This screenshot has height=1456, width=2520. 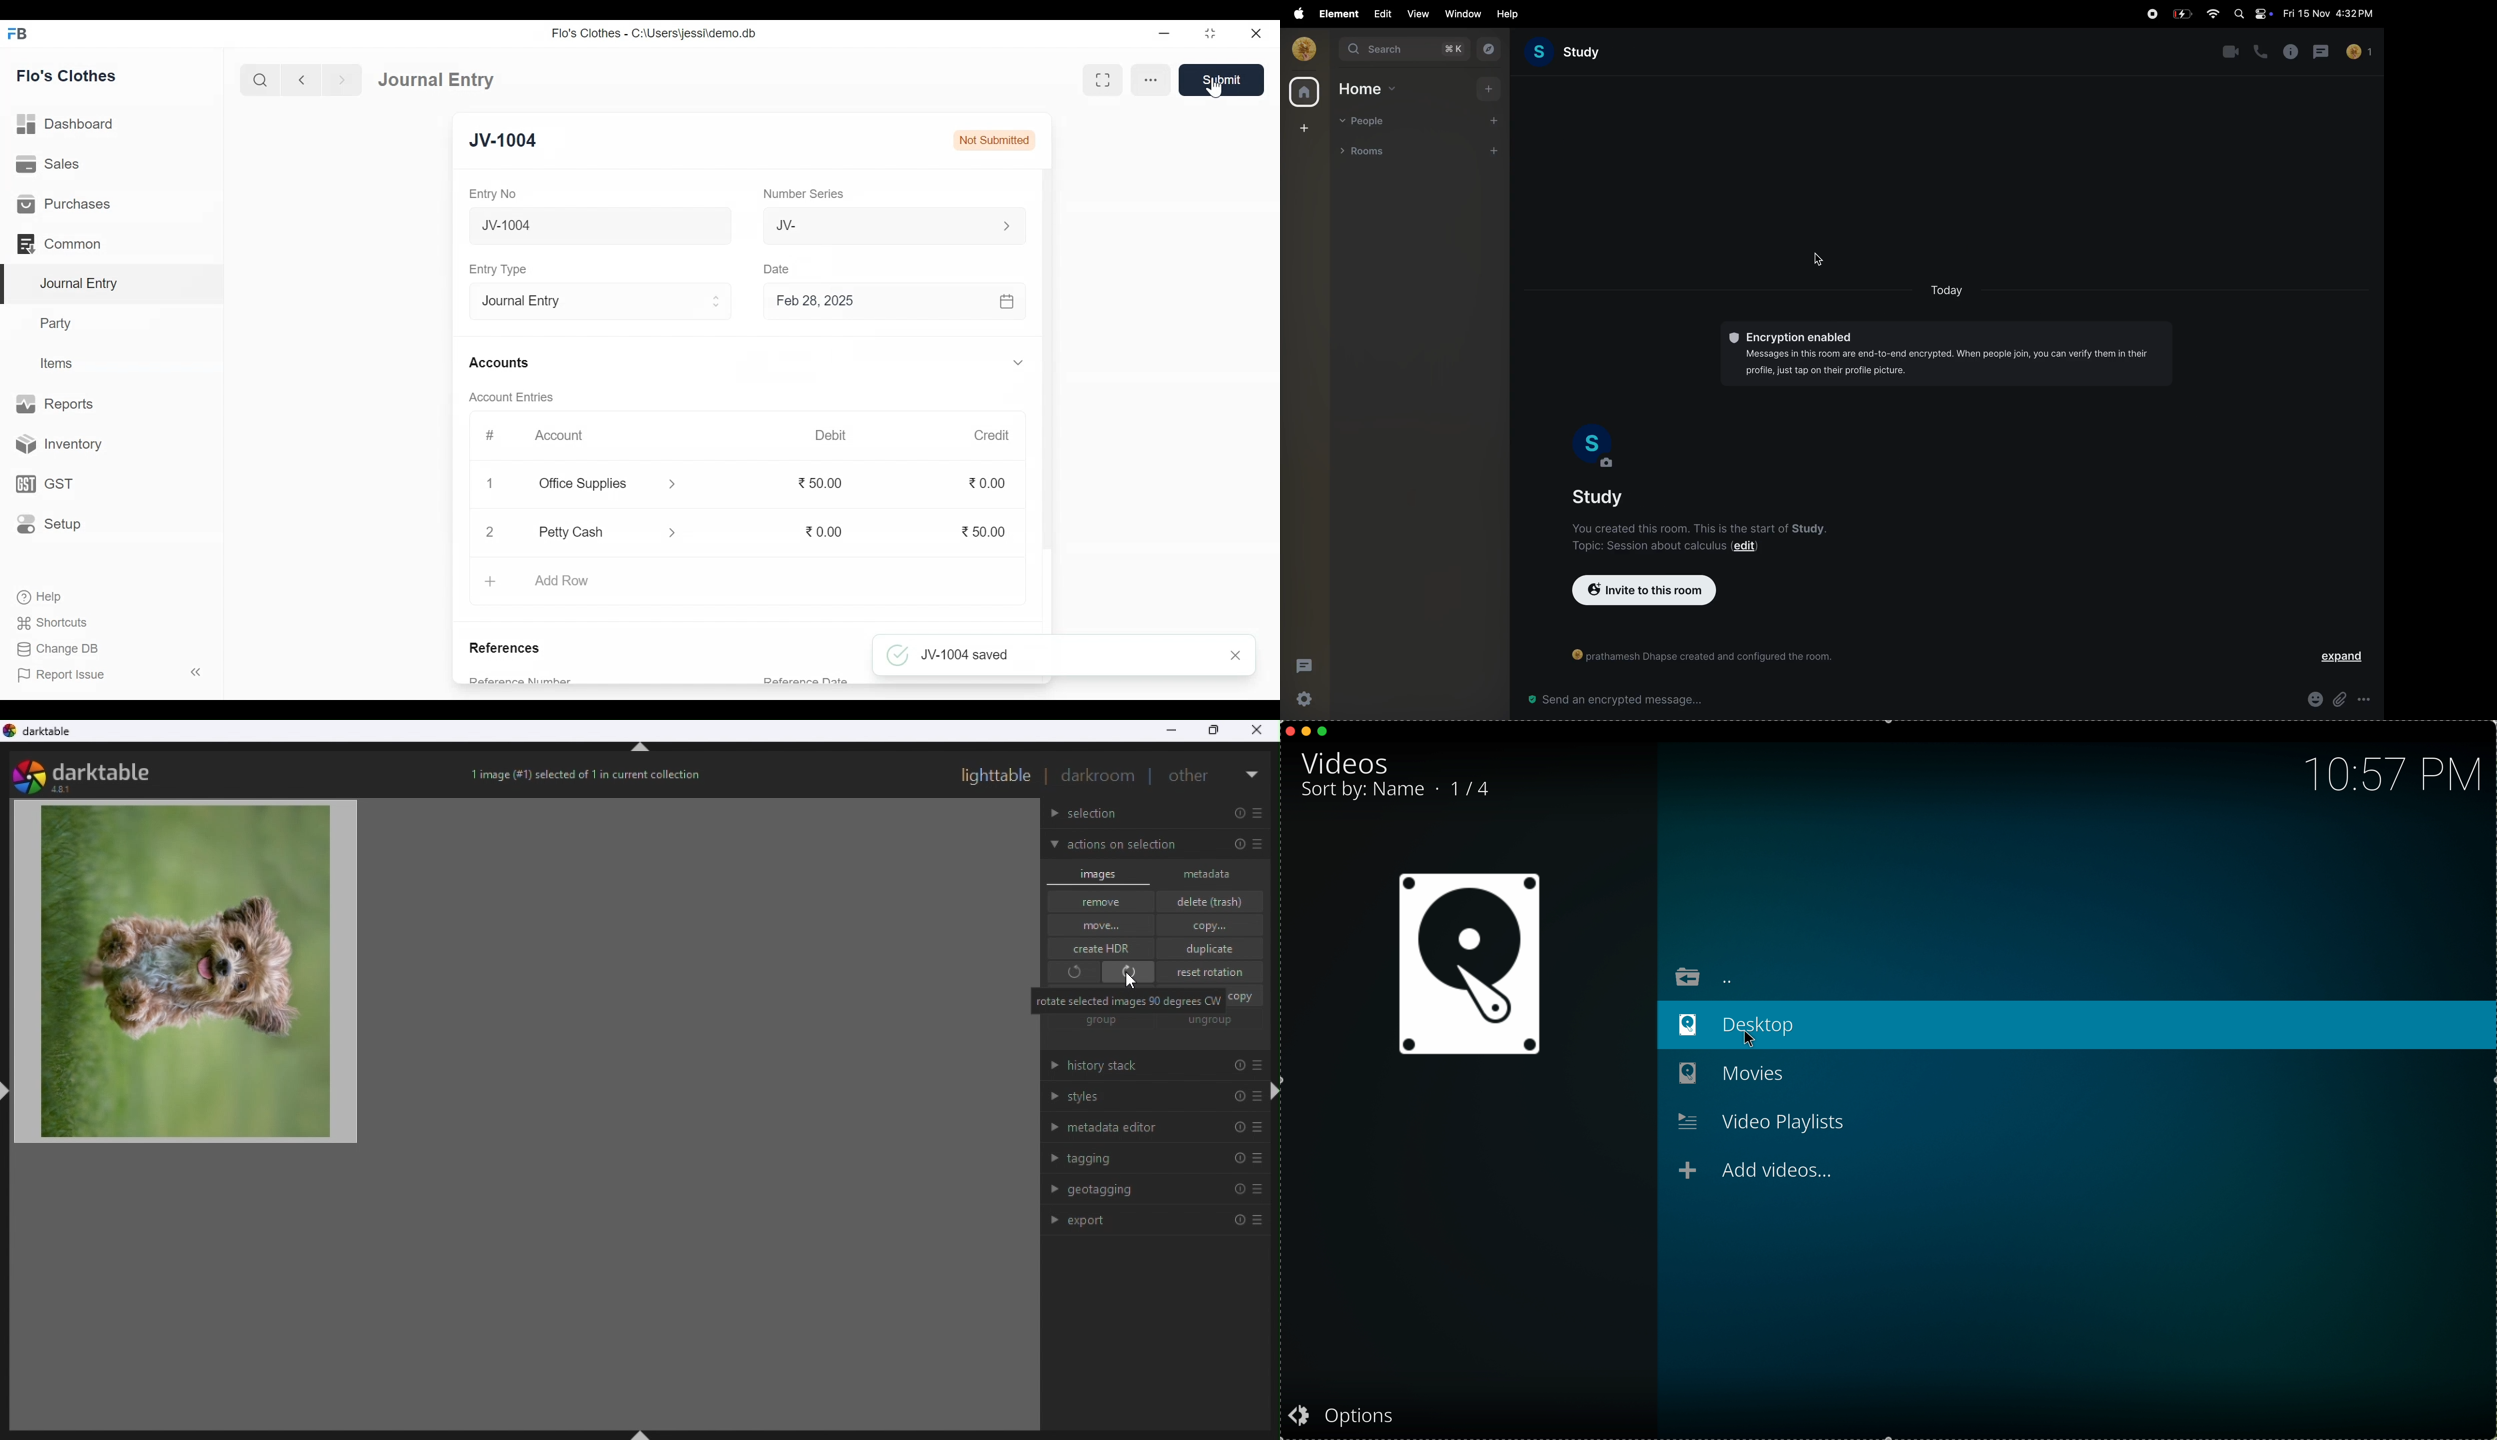 I want to click on shift+ctrl+r, so click(x=1272, y=1092).